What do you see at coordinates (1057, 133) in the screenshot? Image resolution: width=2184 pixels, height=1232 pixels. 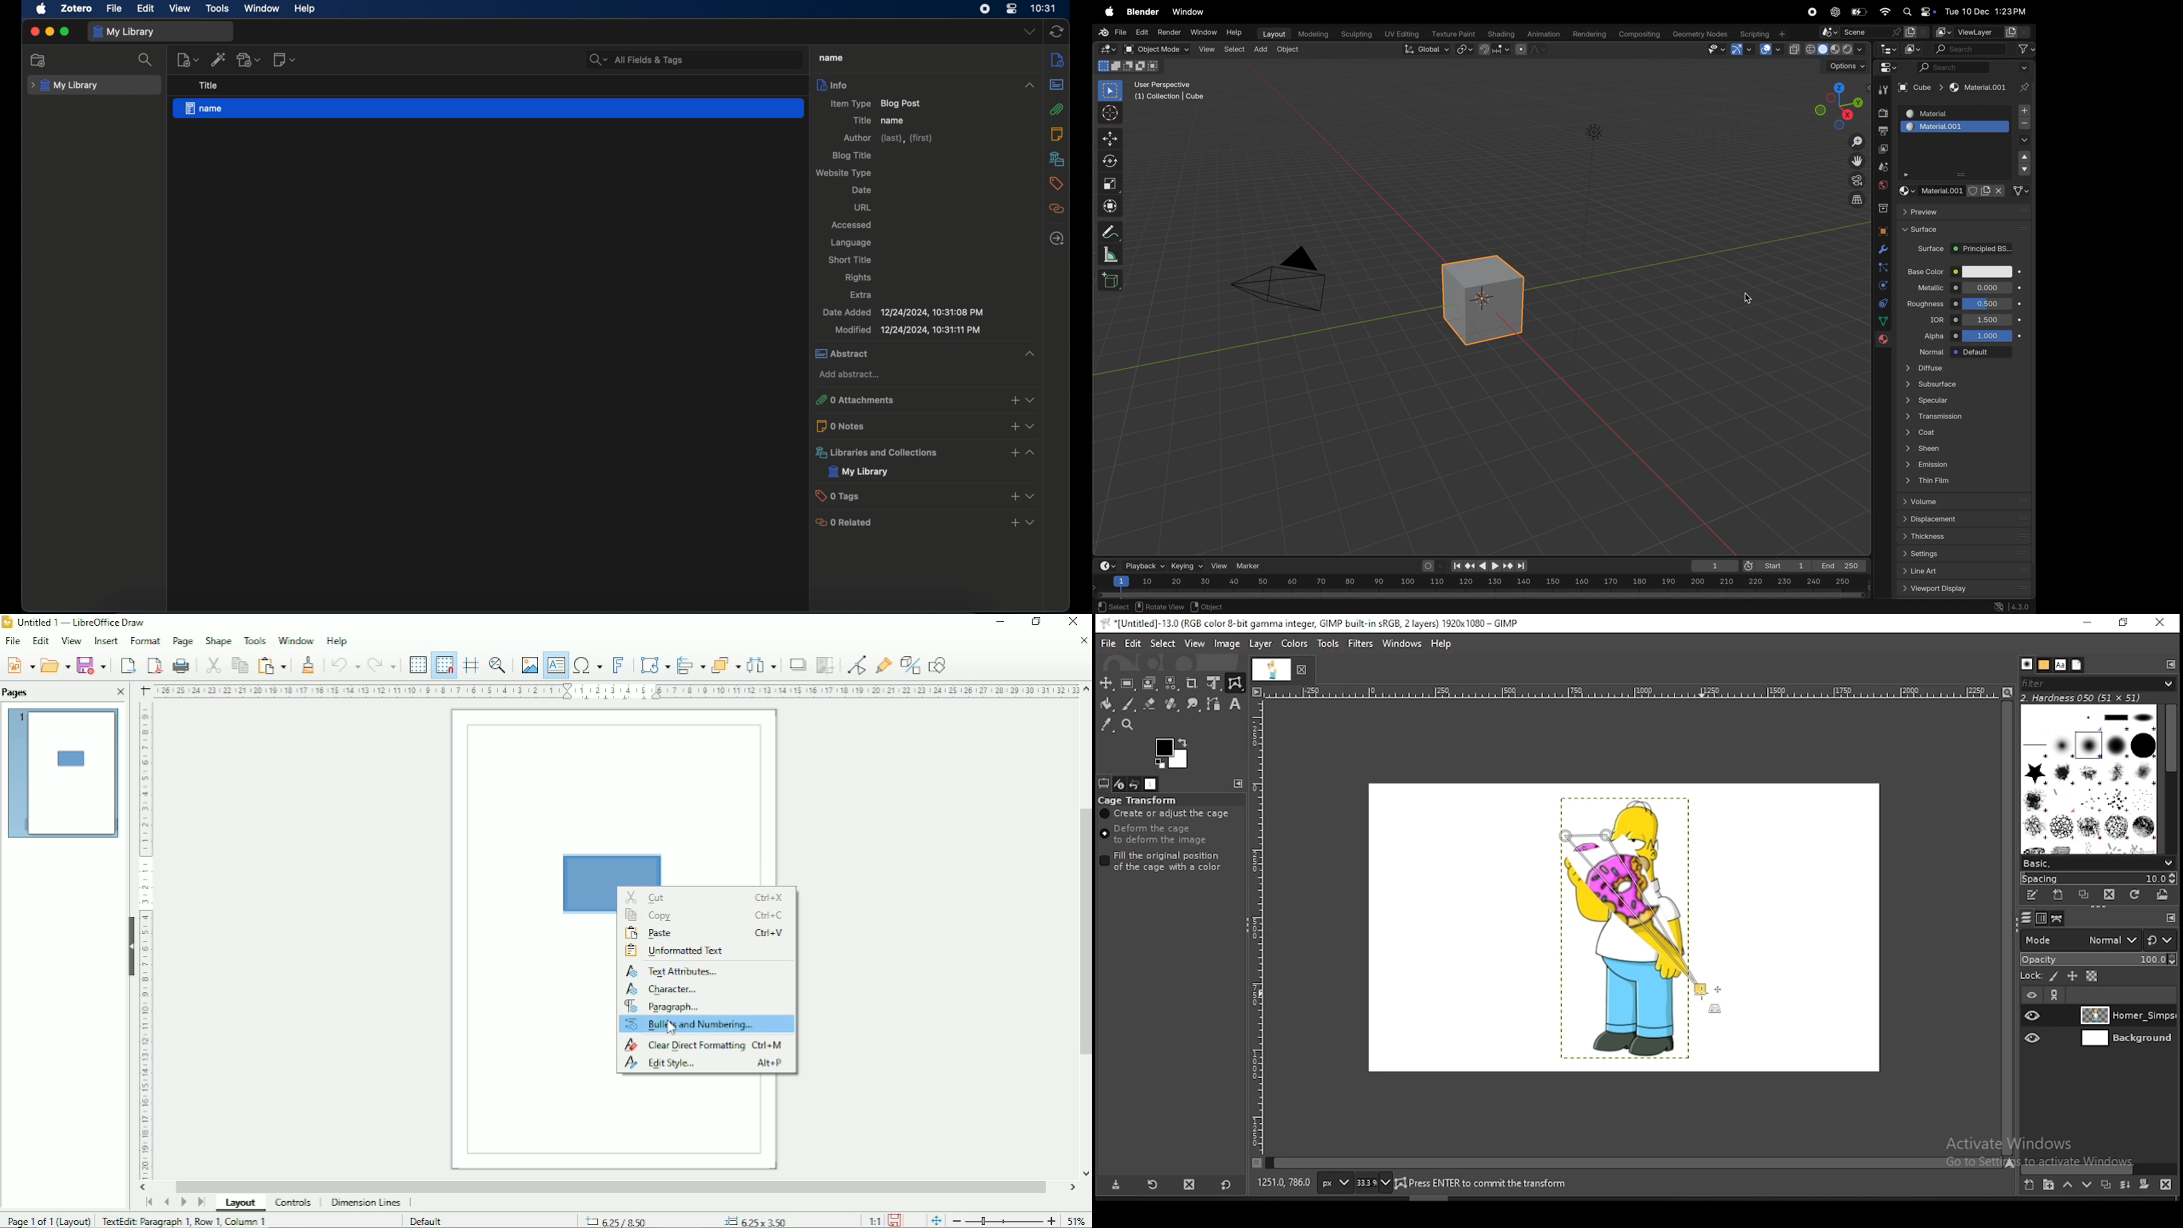 I see `notes` at bounding box center [1057, 133].